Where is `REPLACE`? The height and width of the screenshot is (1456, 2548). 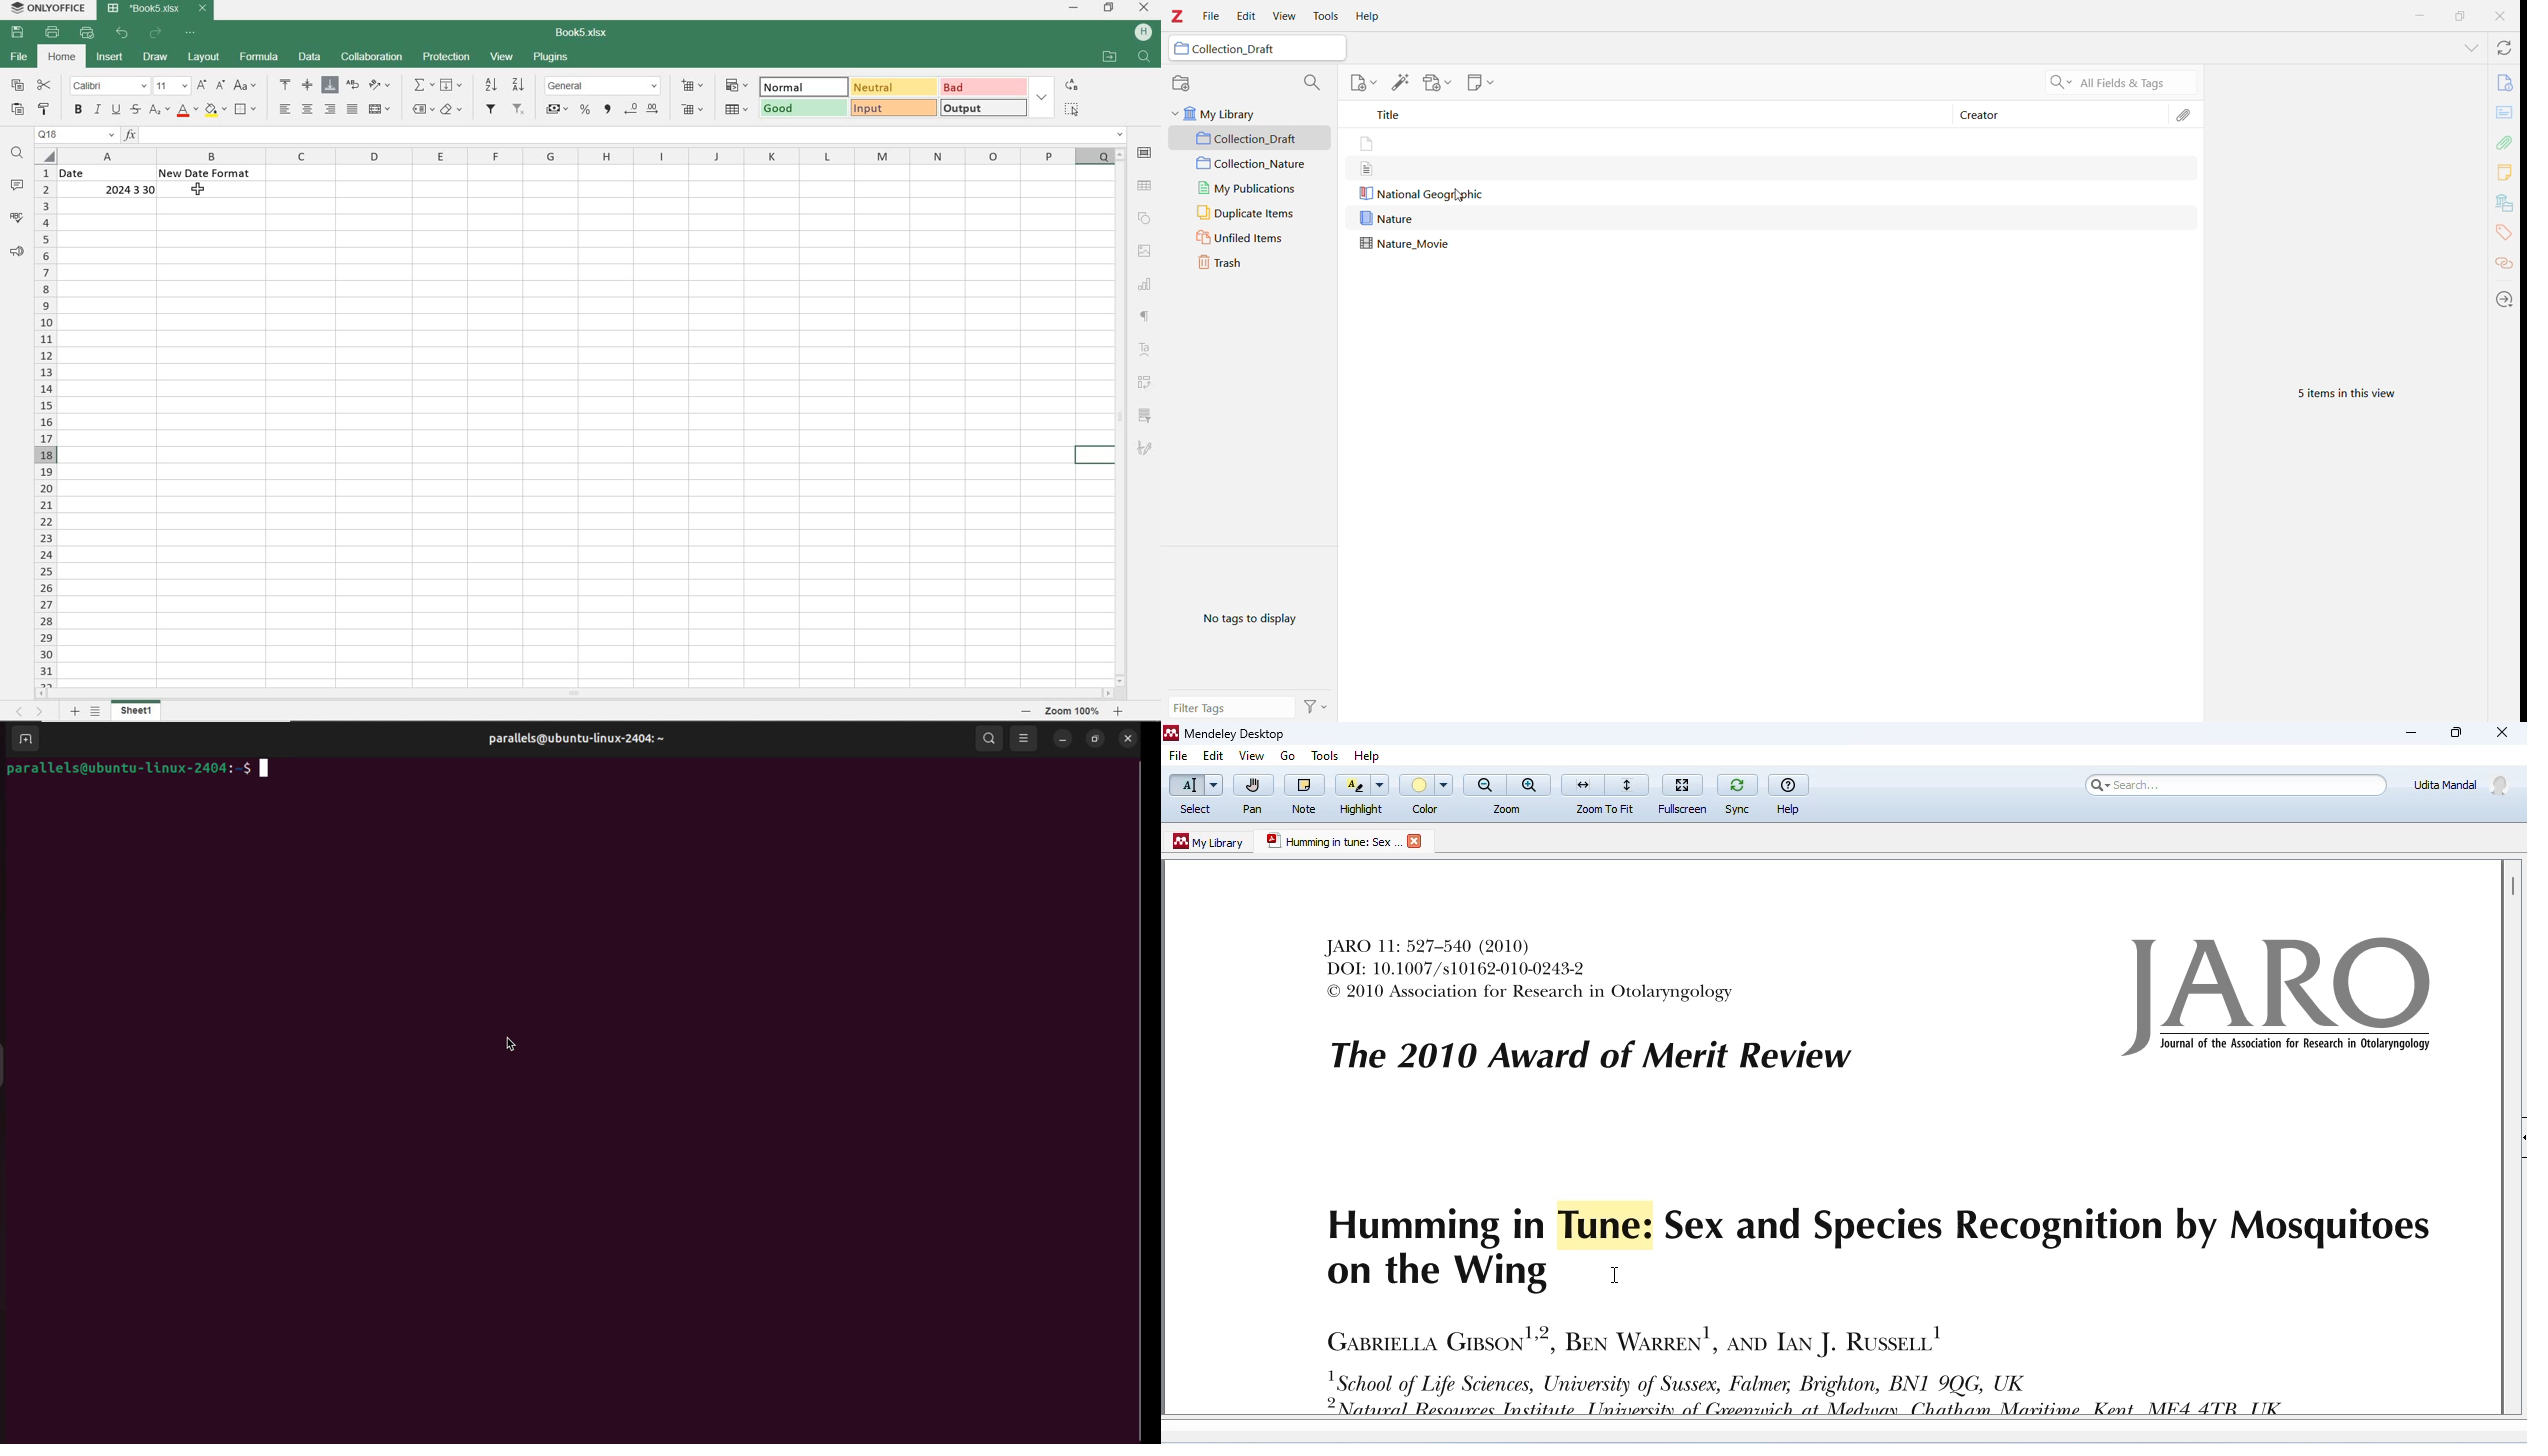
REPLACE is located at coordinates (1072, 86).